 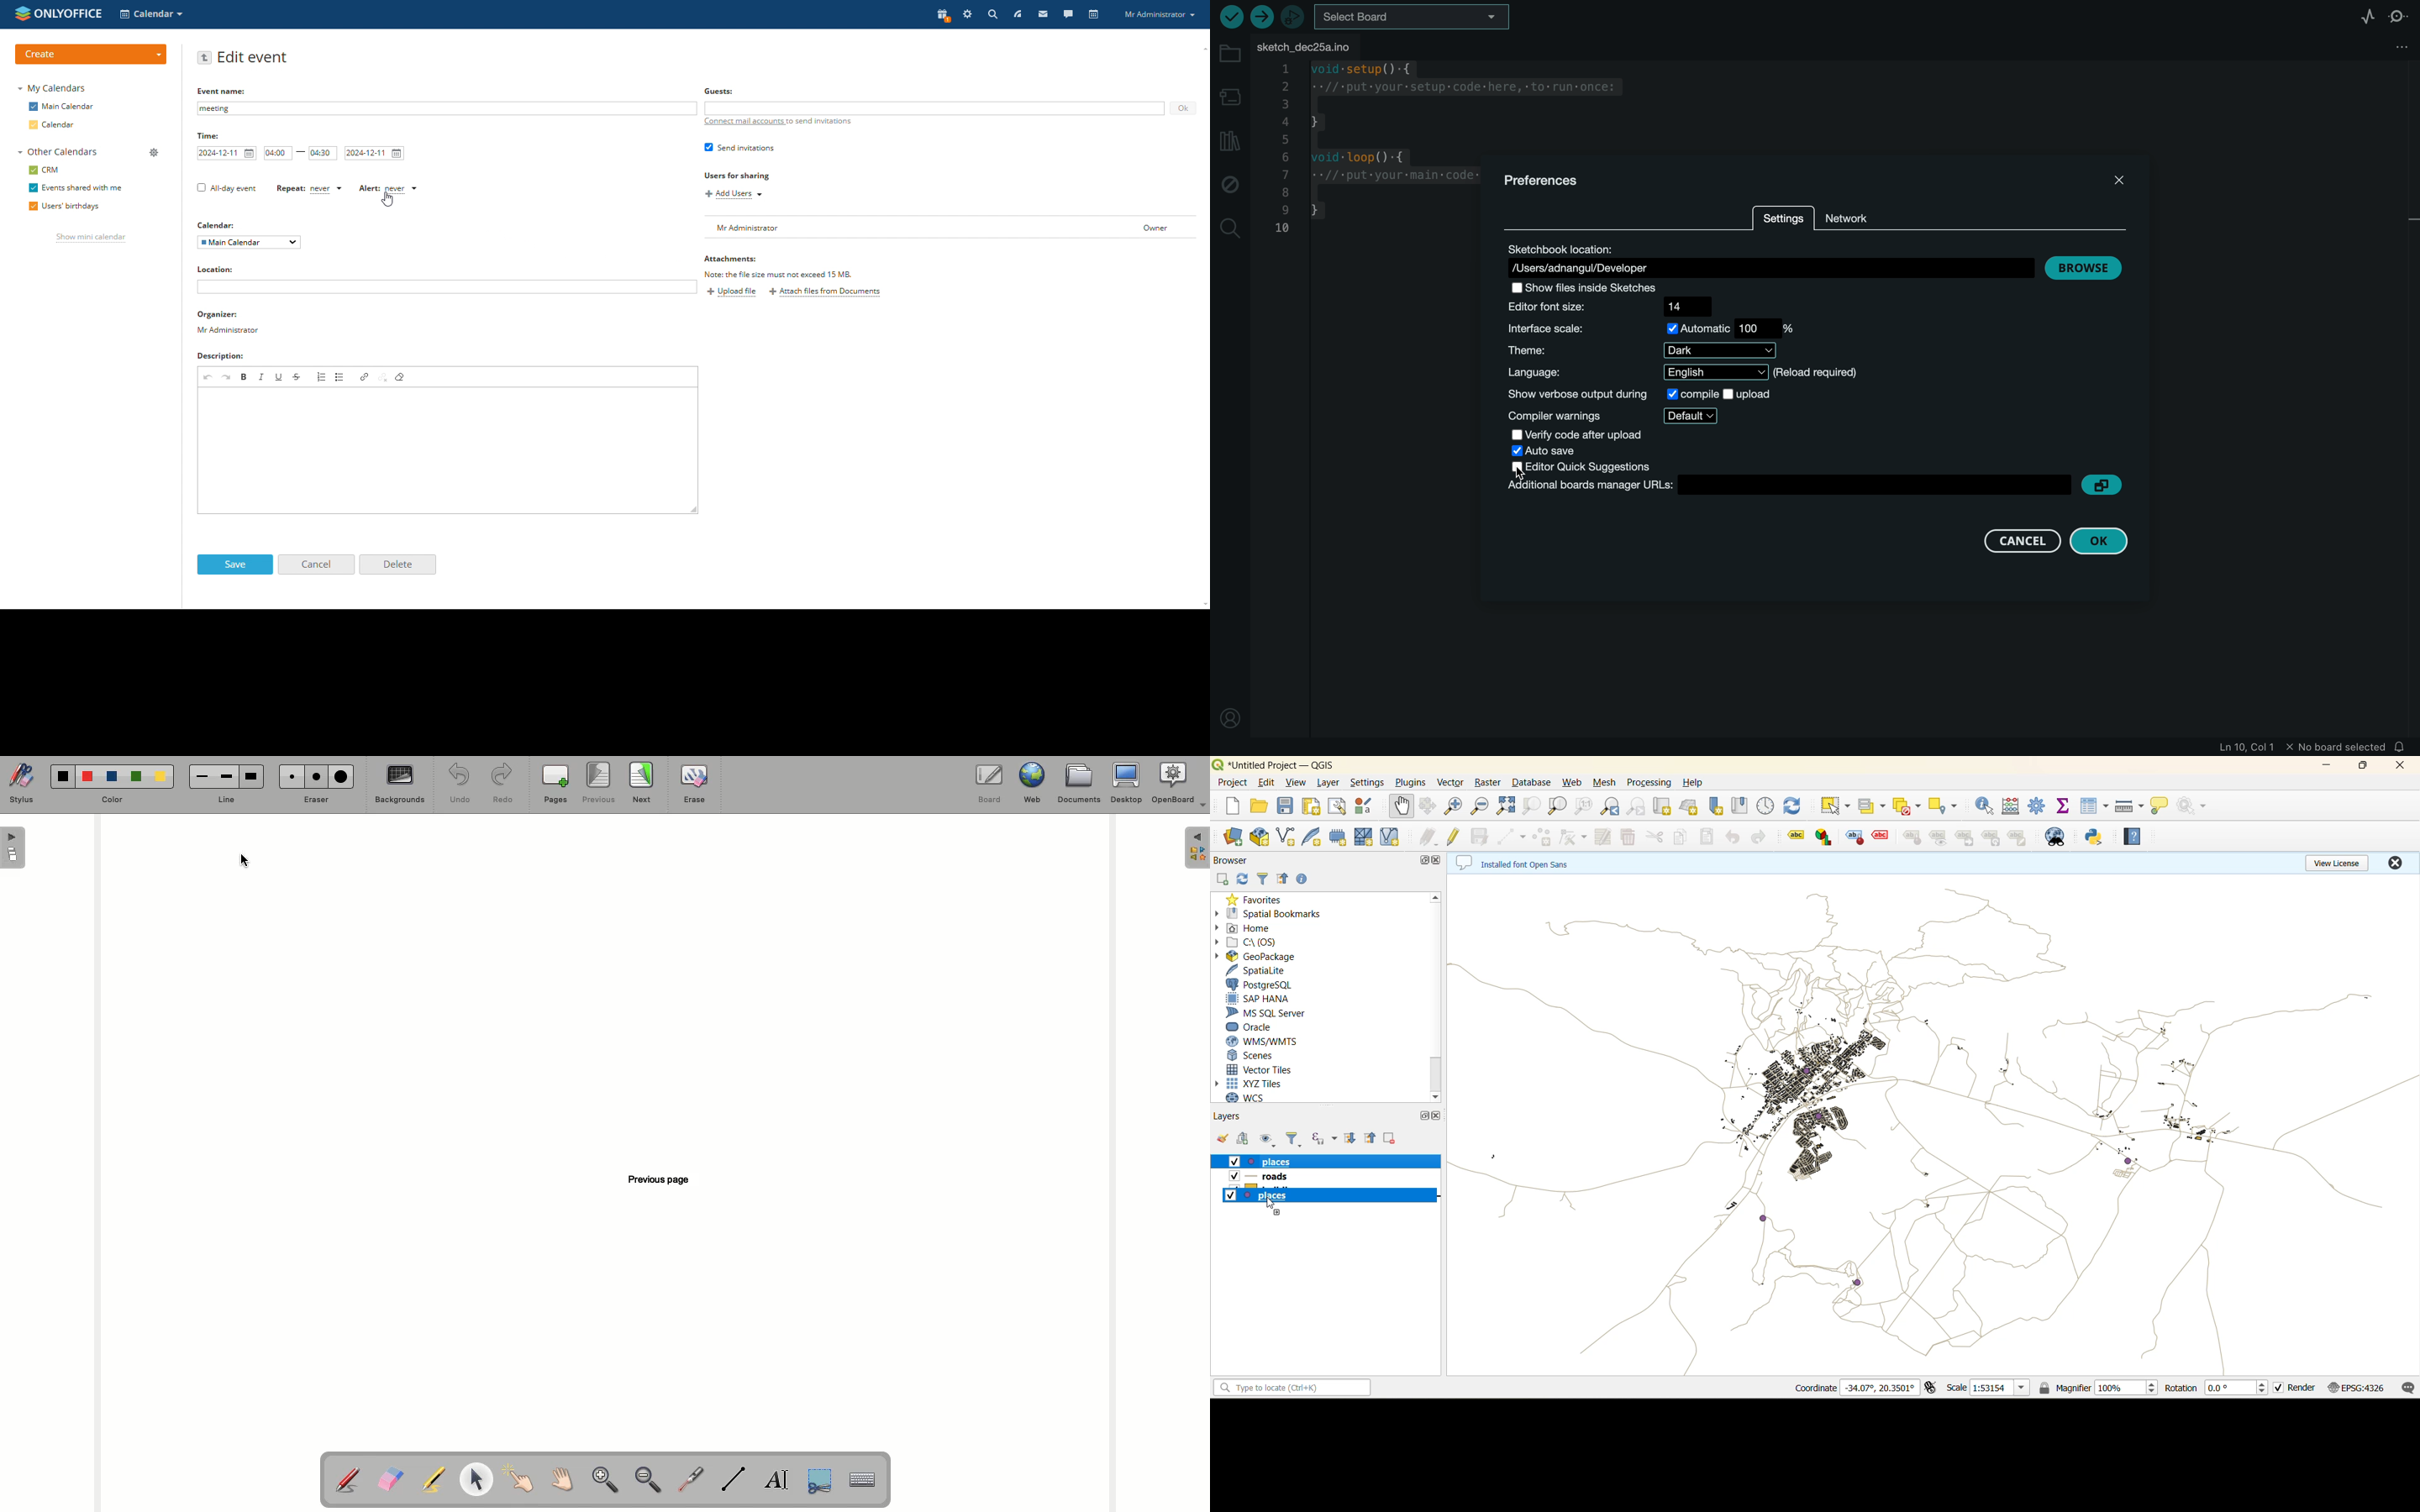 What do you see at coordinates (227, 188) in the screenshot?
I see `all-day event` at bounding box center [227, 188].